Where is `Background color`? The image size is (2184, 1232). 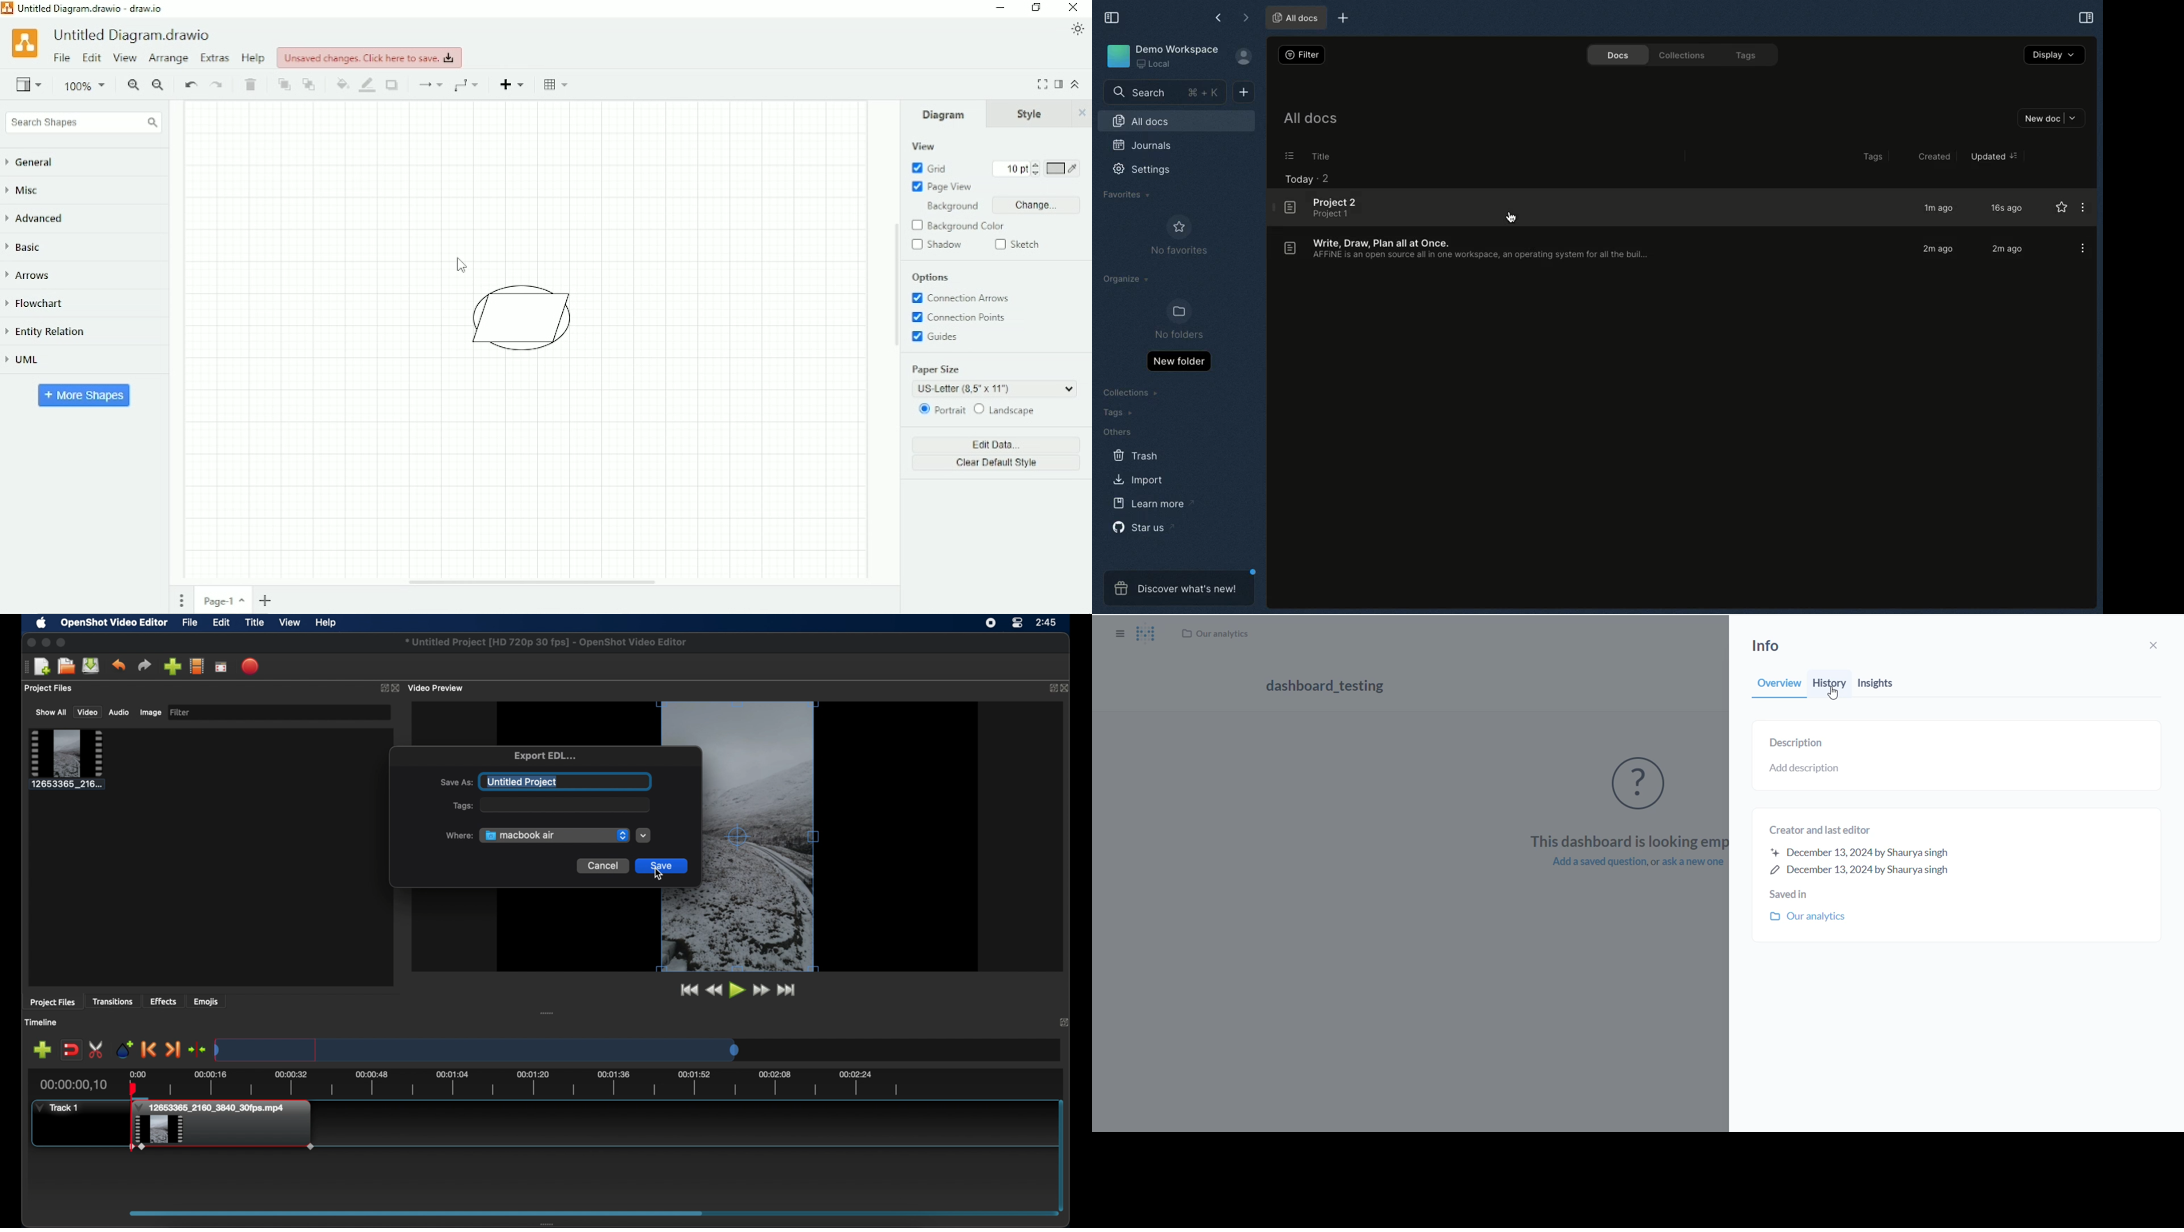
Background color is located at coordinates (967, 226).